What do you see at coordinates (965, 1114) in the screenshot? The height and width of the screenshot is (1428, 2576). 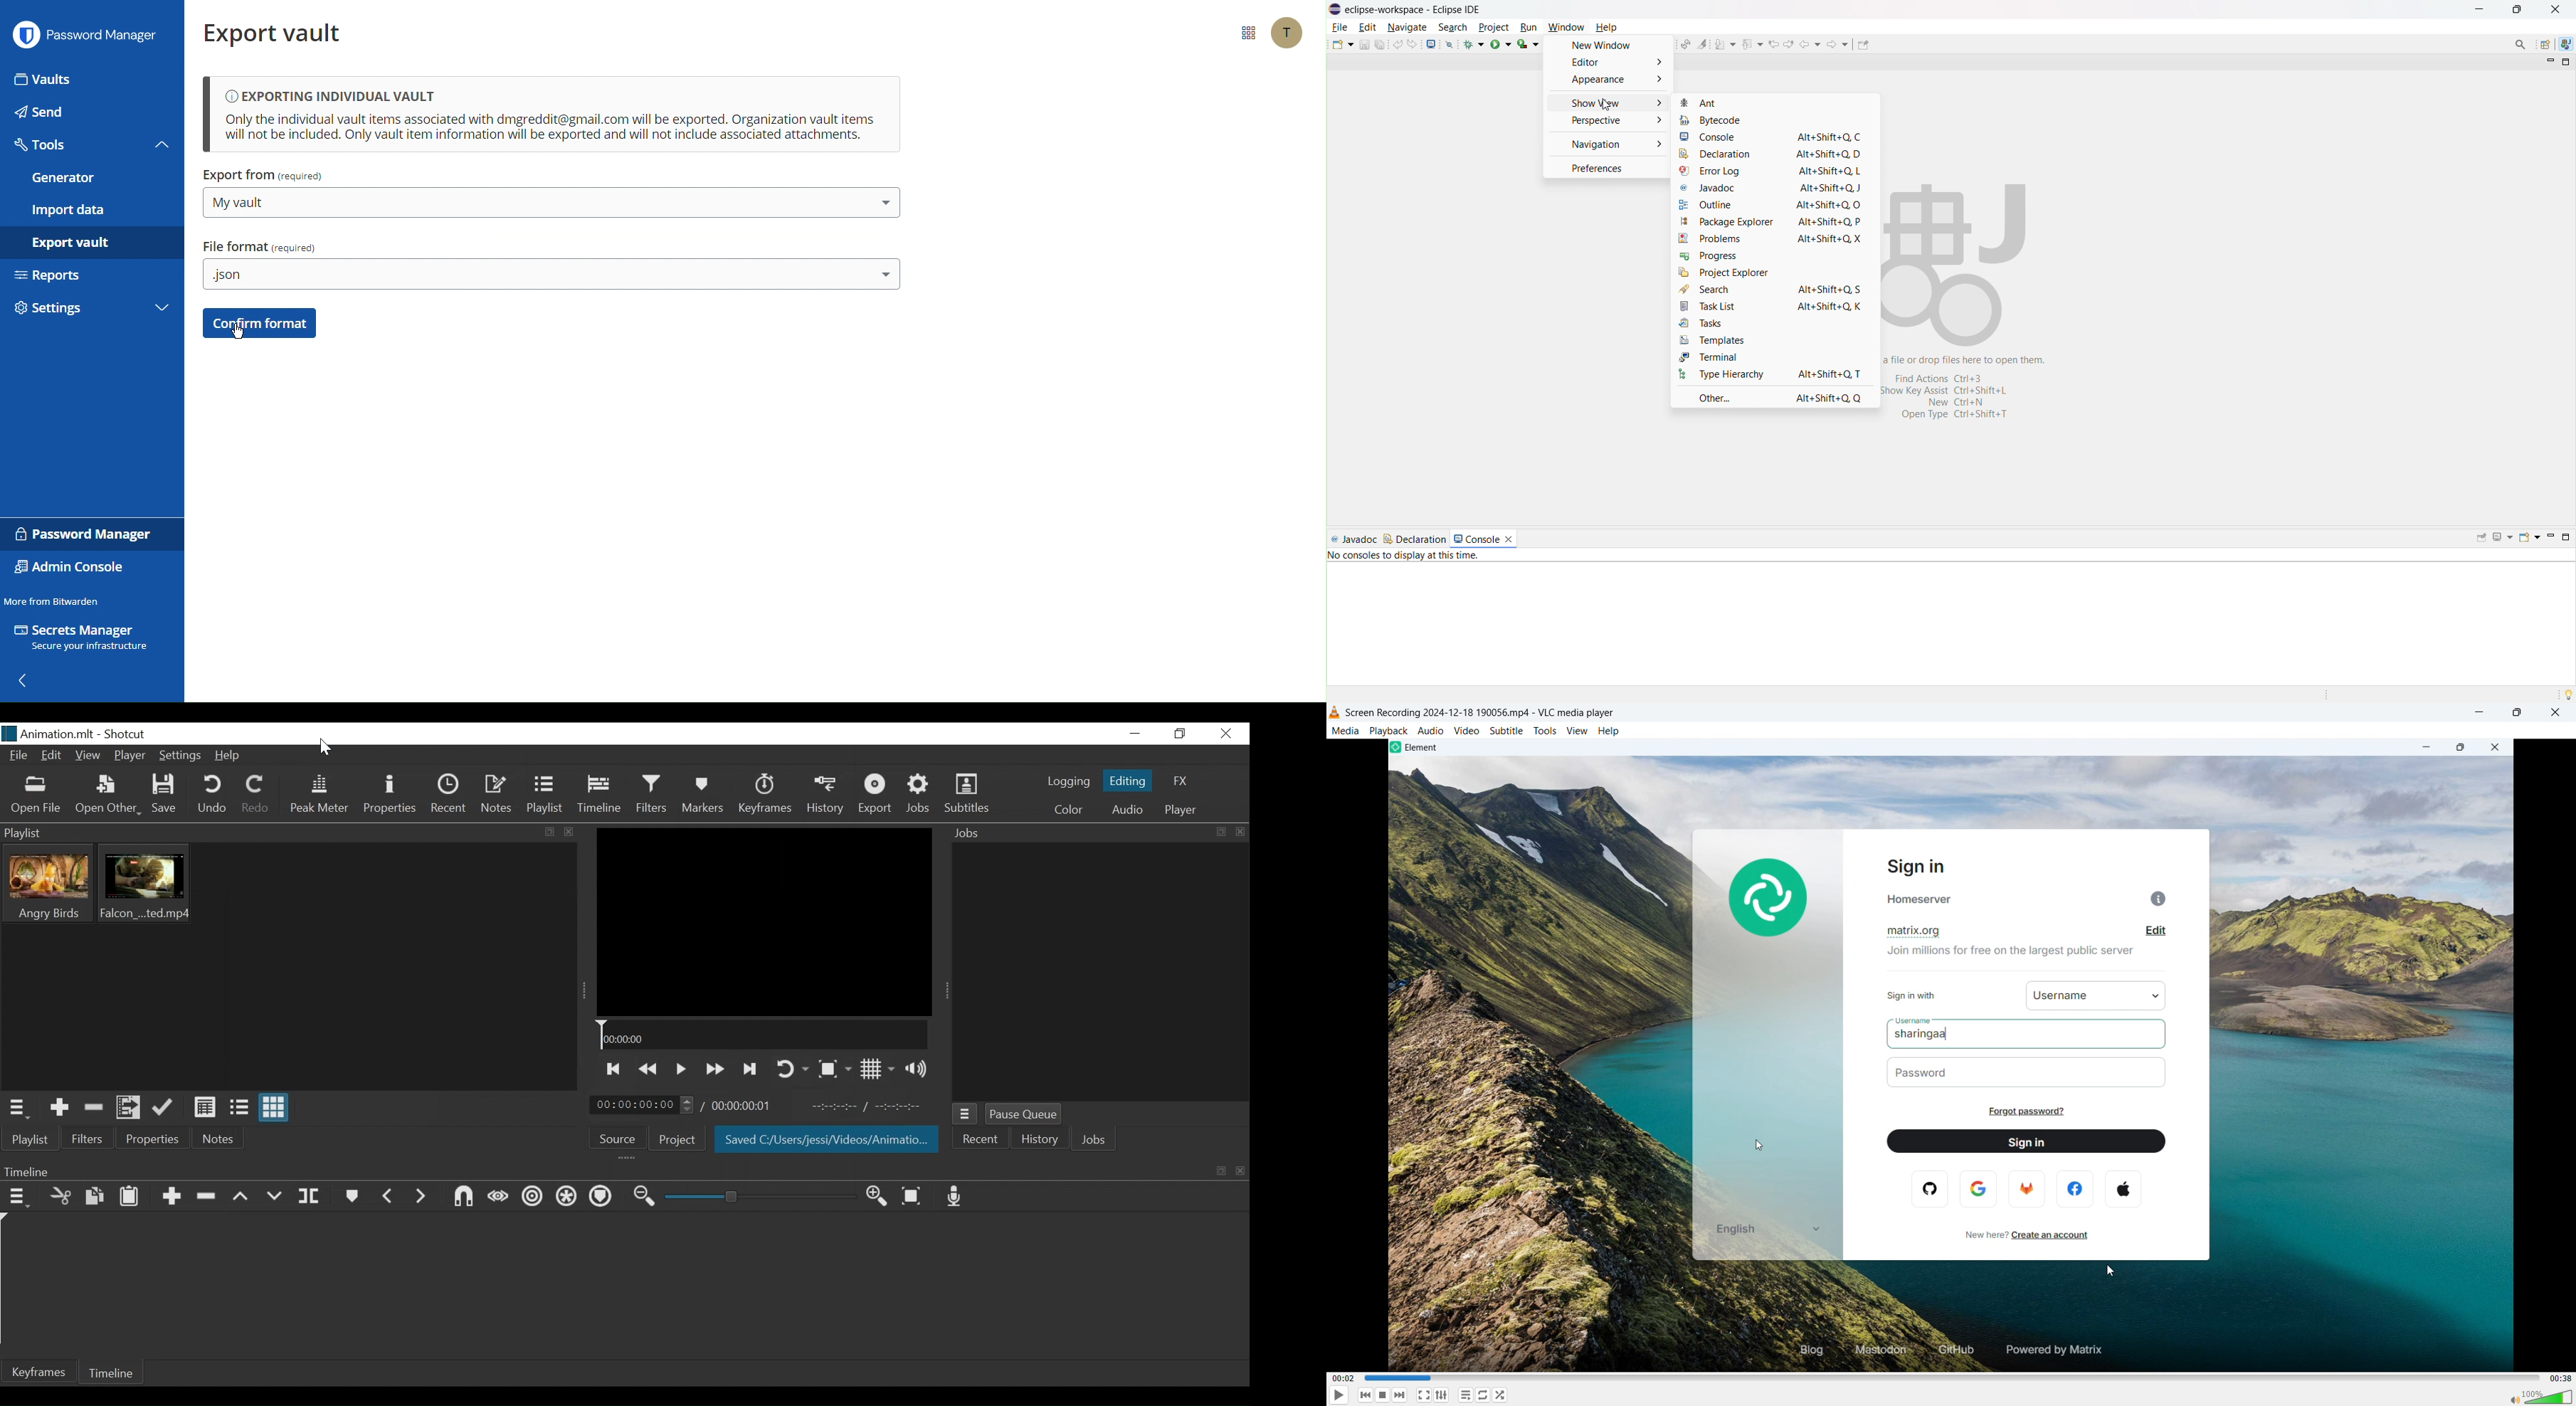 I see `Jobs menu` at bounding box center [965, 1114].